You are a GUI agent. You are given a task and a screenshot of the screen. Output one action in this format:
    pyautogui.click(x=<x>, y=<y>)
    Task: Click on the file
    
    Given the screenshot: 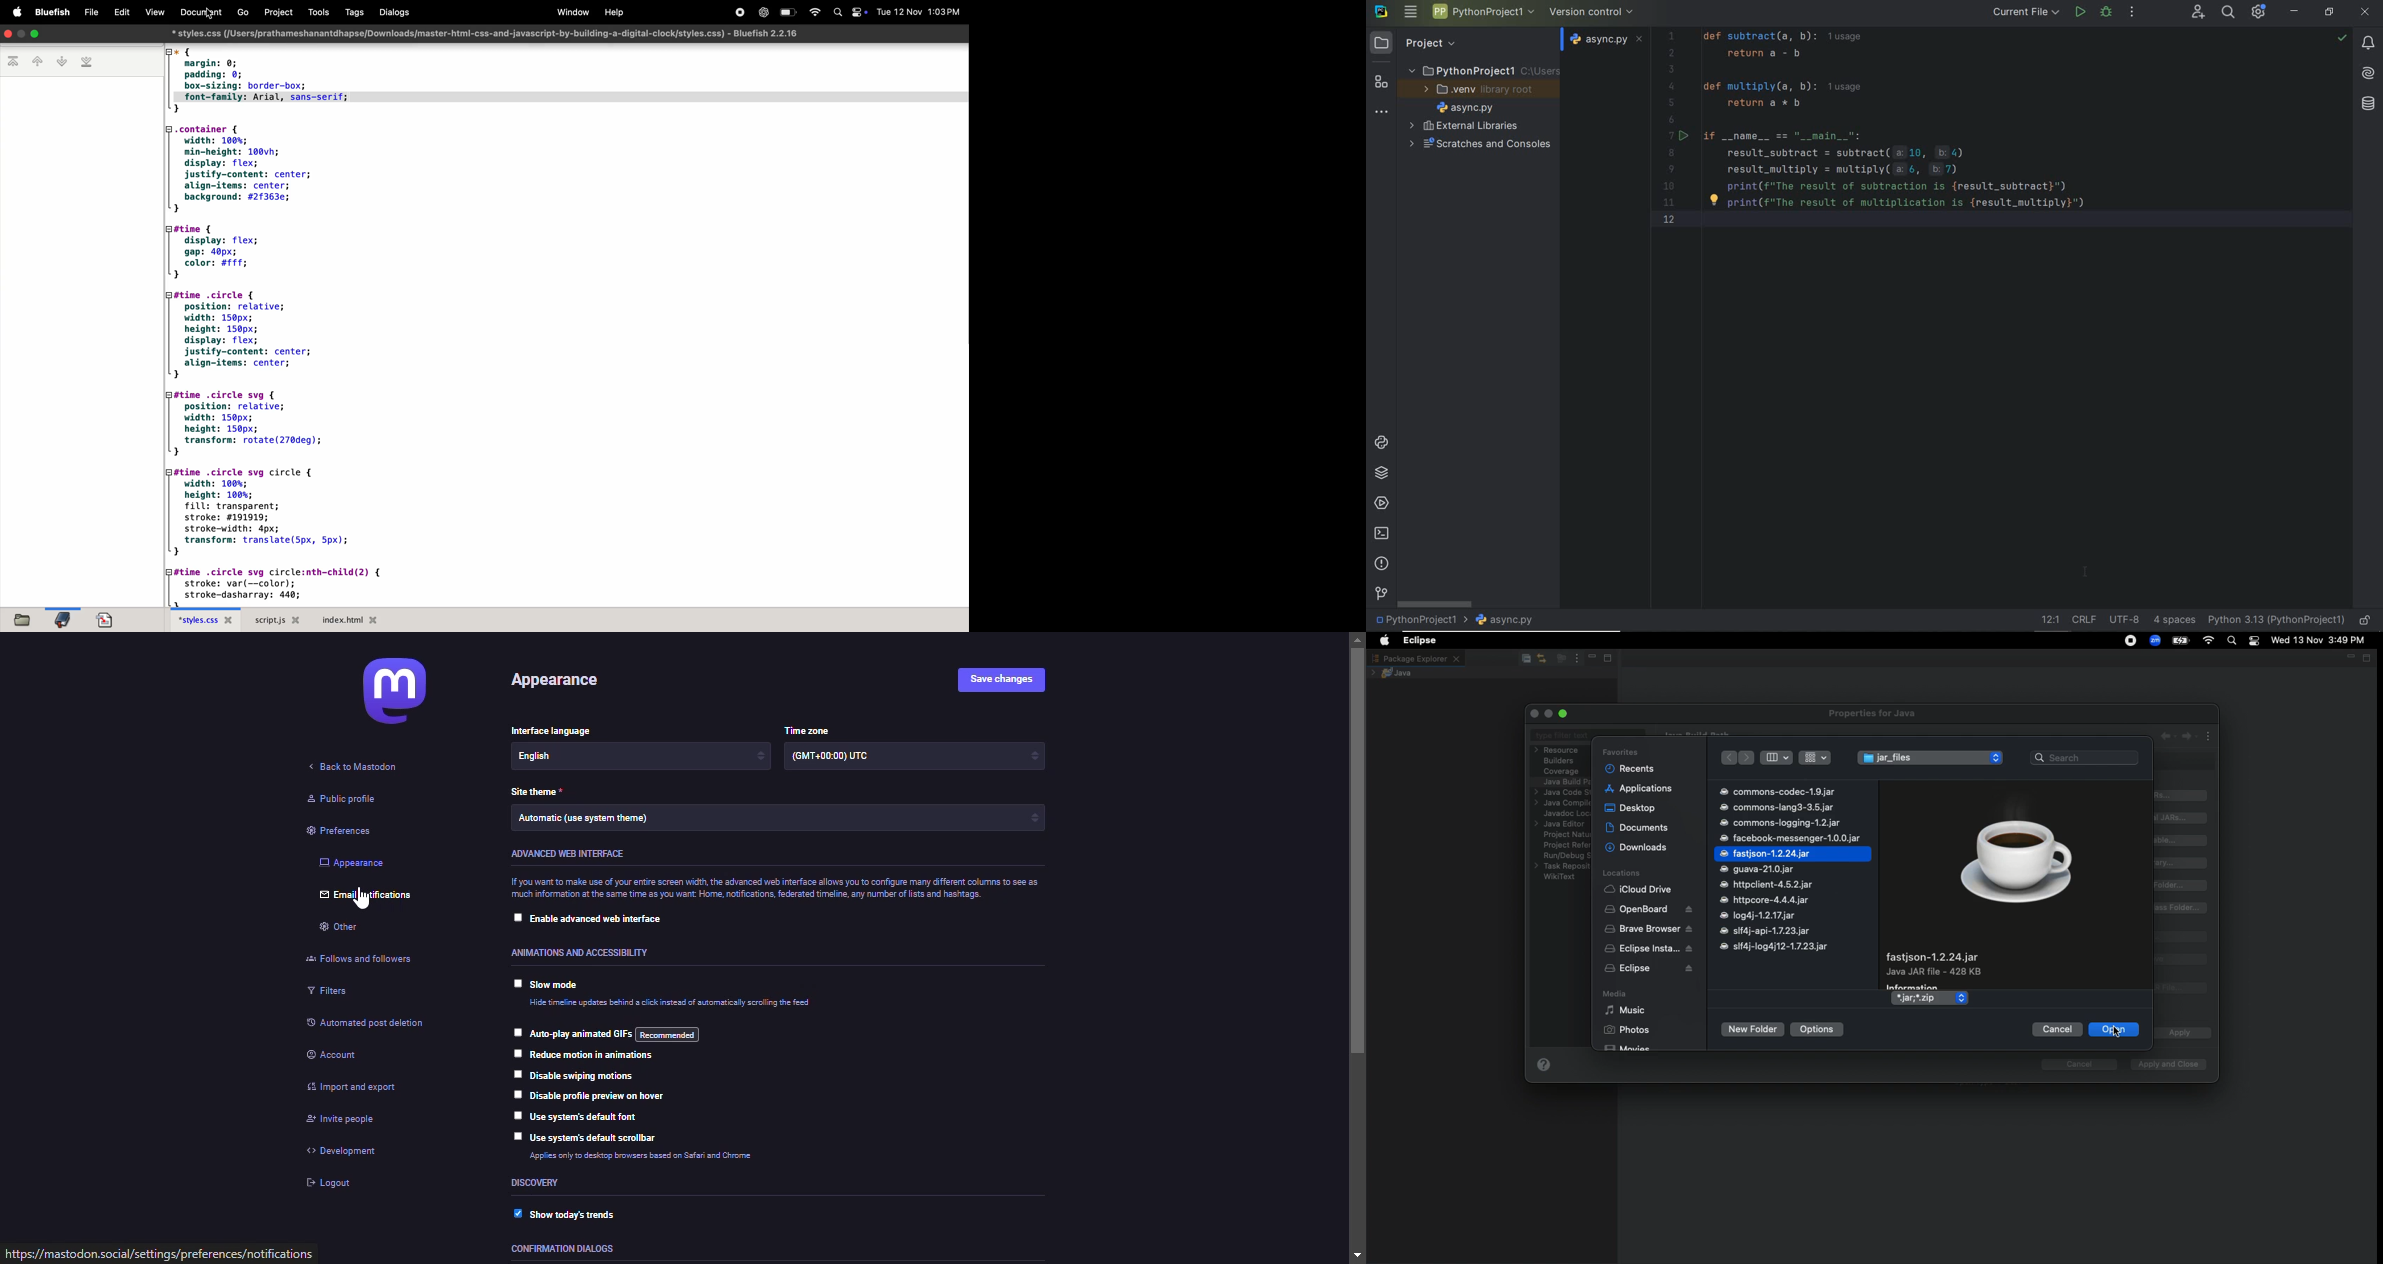 What is the action you would take?
    pyautogui.click(x=29, y=619)
    